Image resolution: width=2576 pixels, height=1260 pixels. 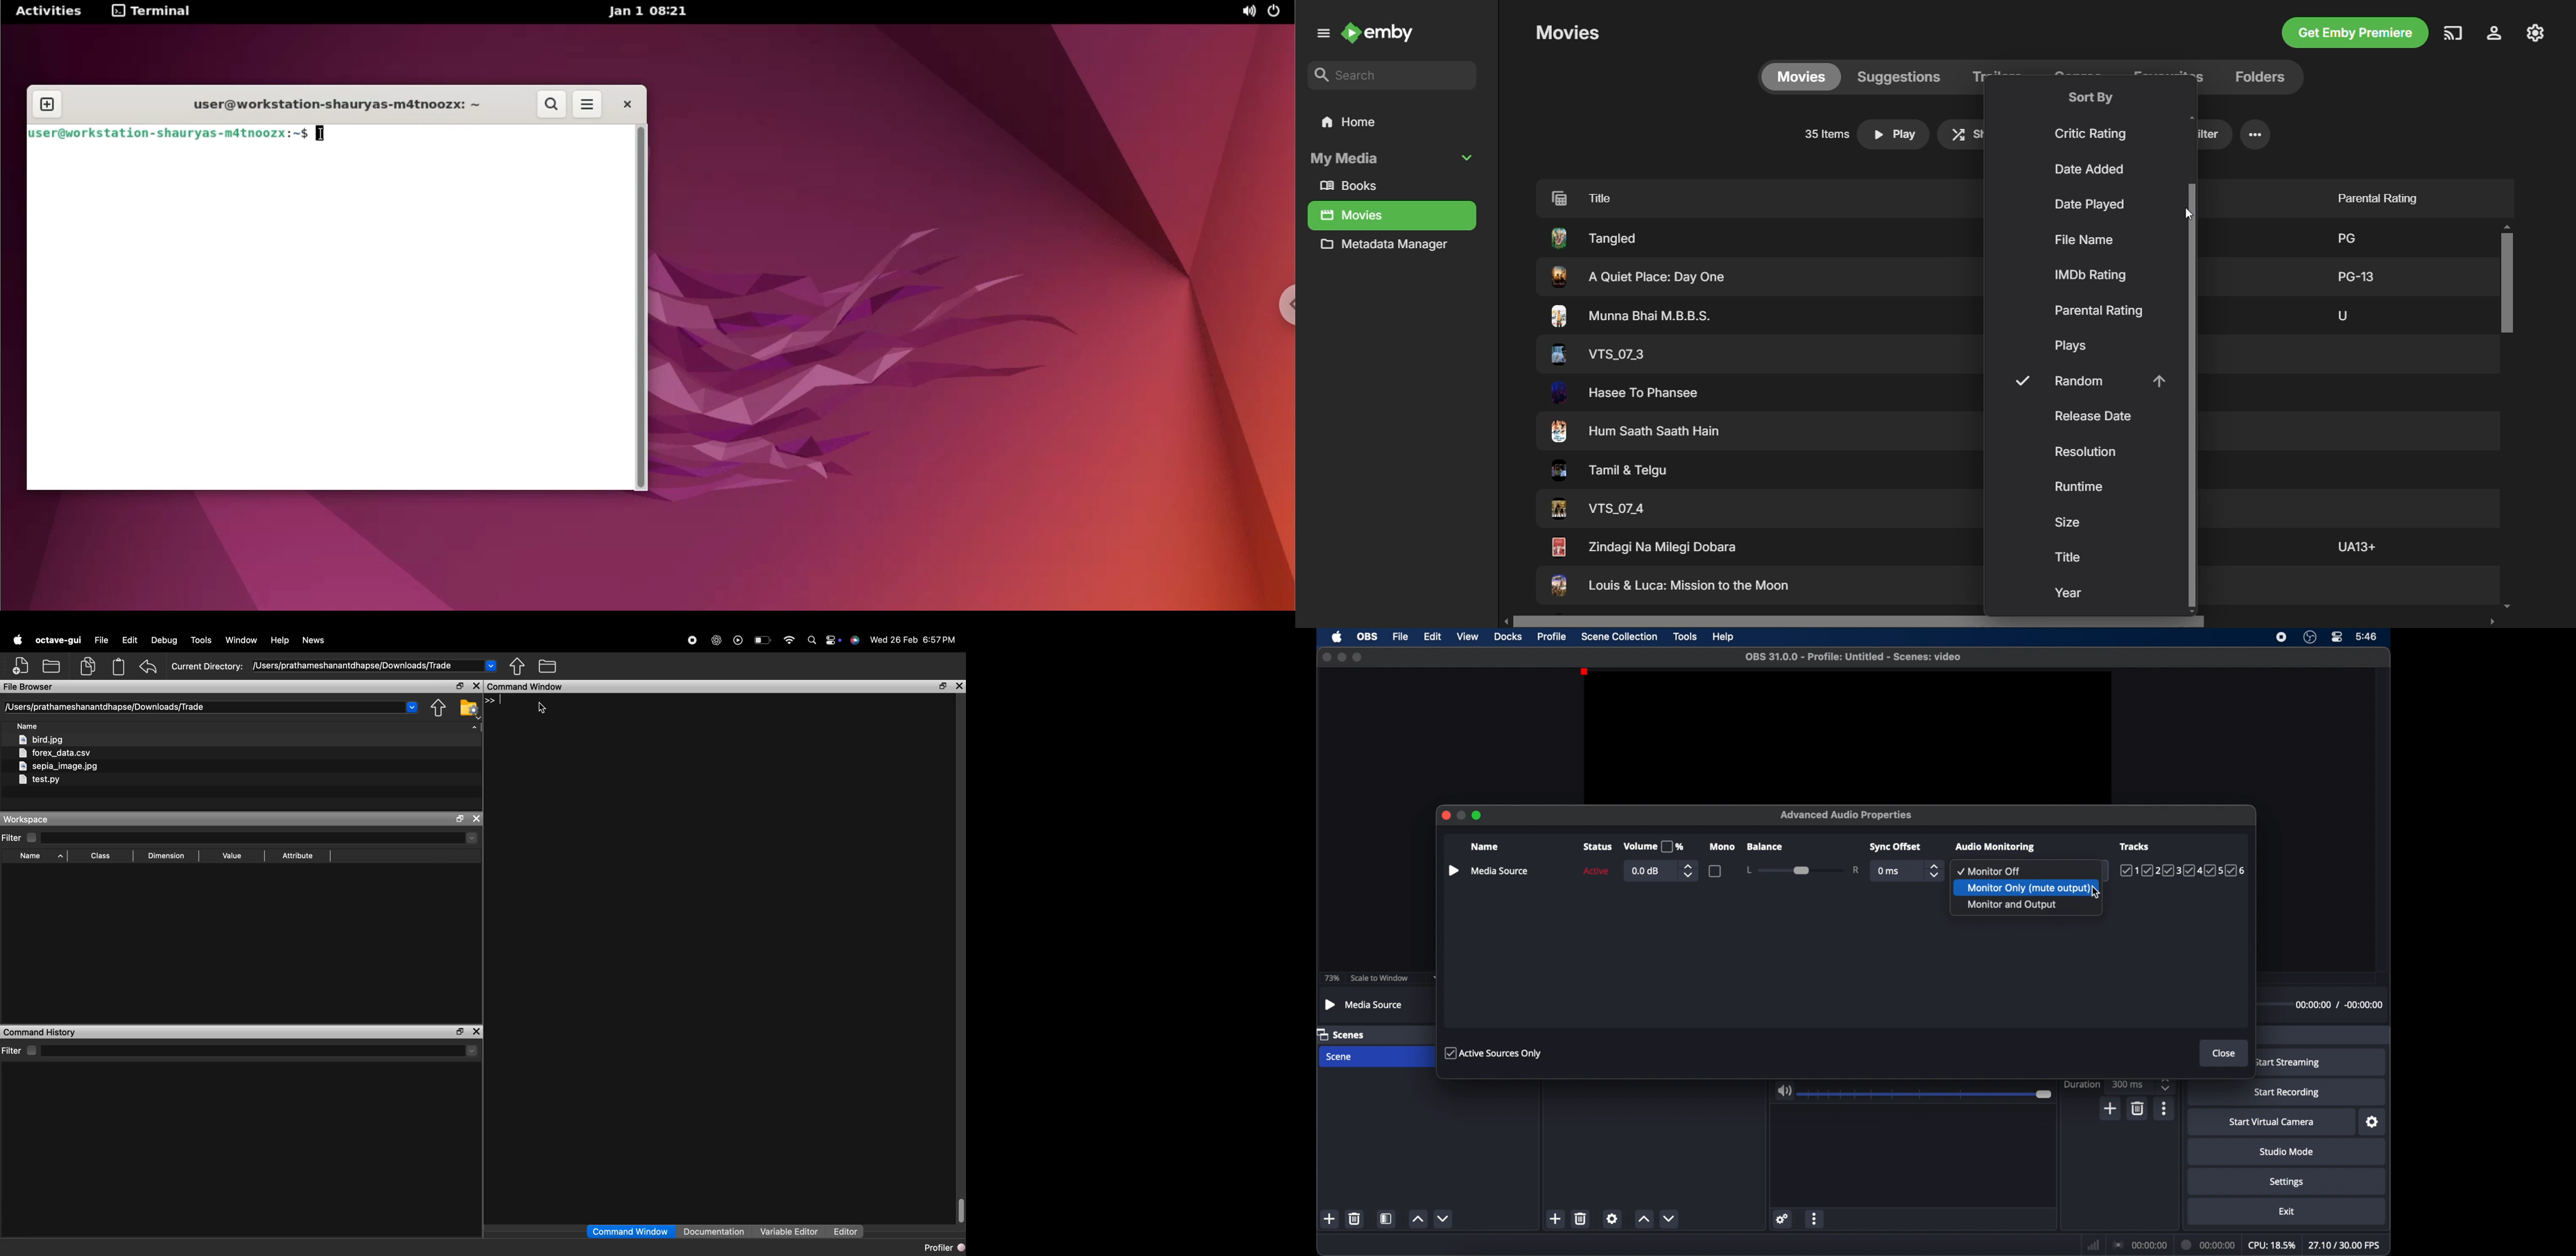 I want to click on add, so click(x=1556, y=1219).